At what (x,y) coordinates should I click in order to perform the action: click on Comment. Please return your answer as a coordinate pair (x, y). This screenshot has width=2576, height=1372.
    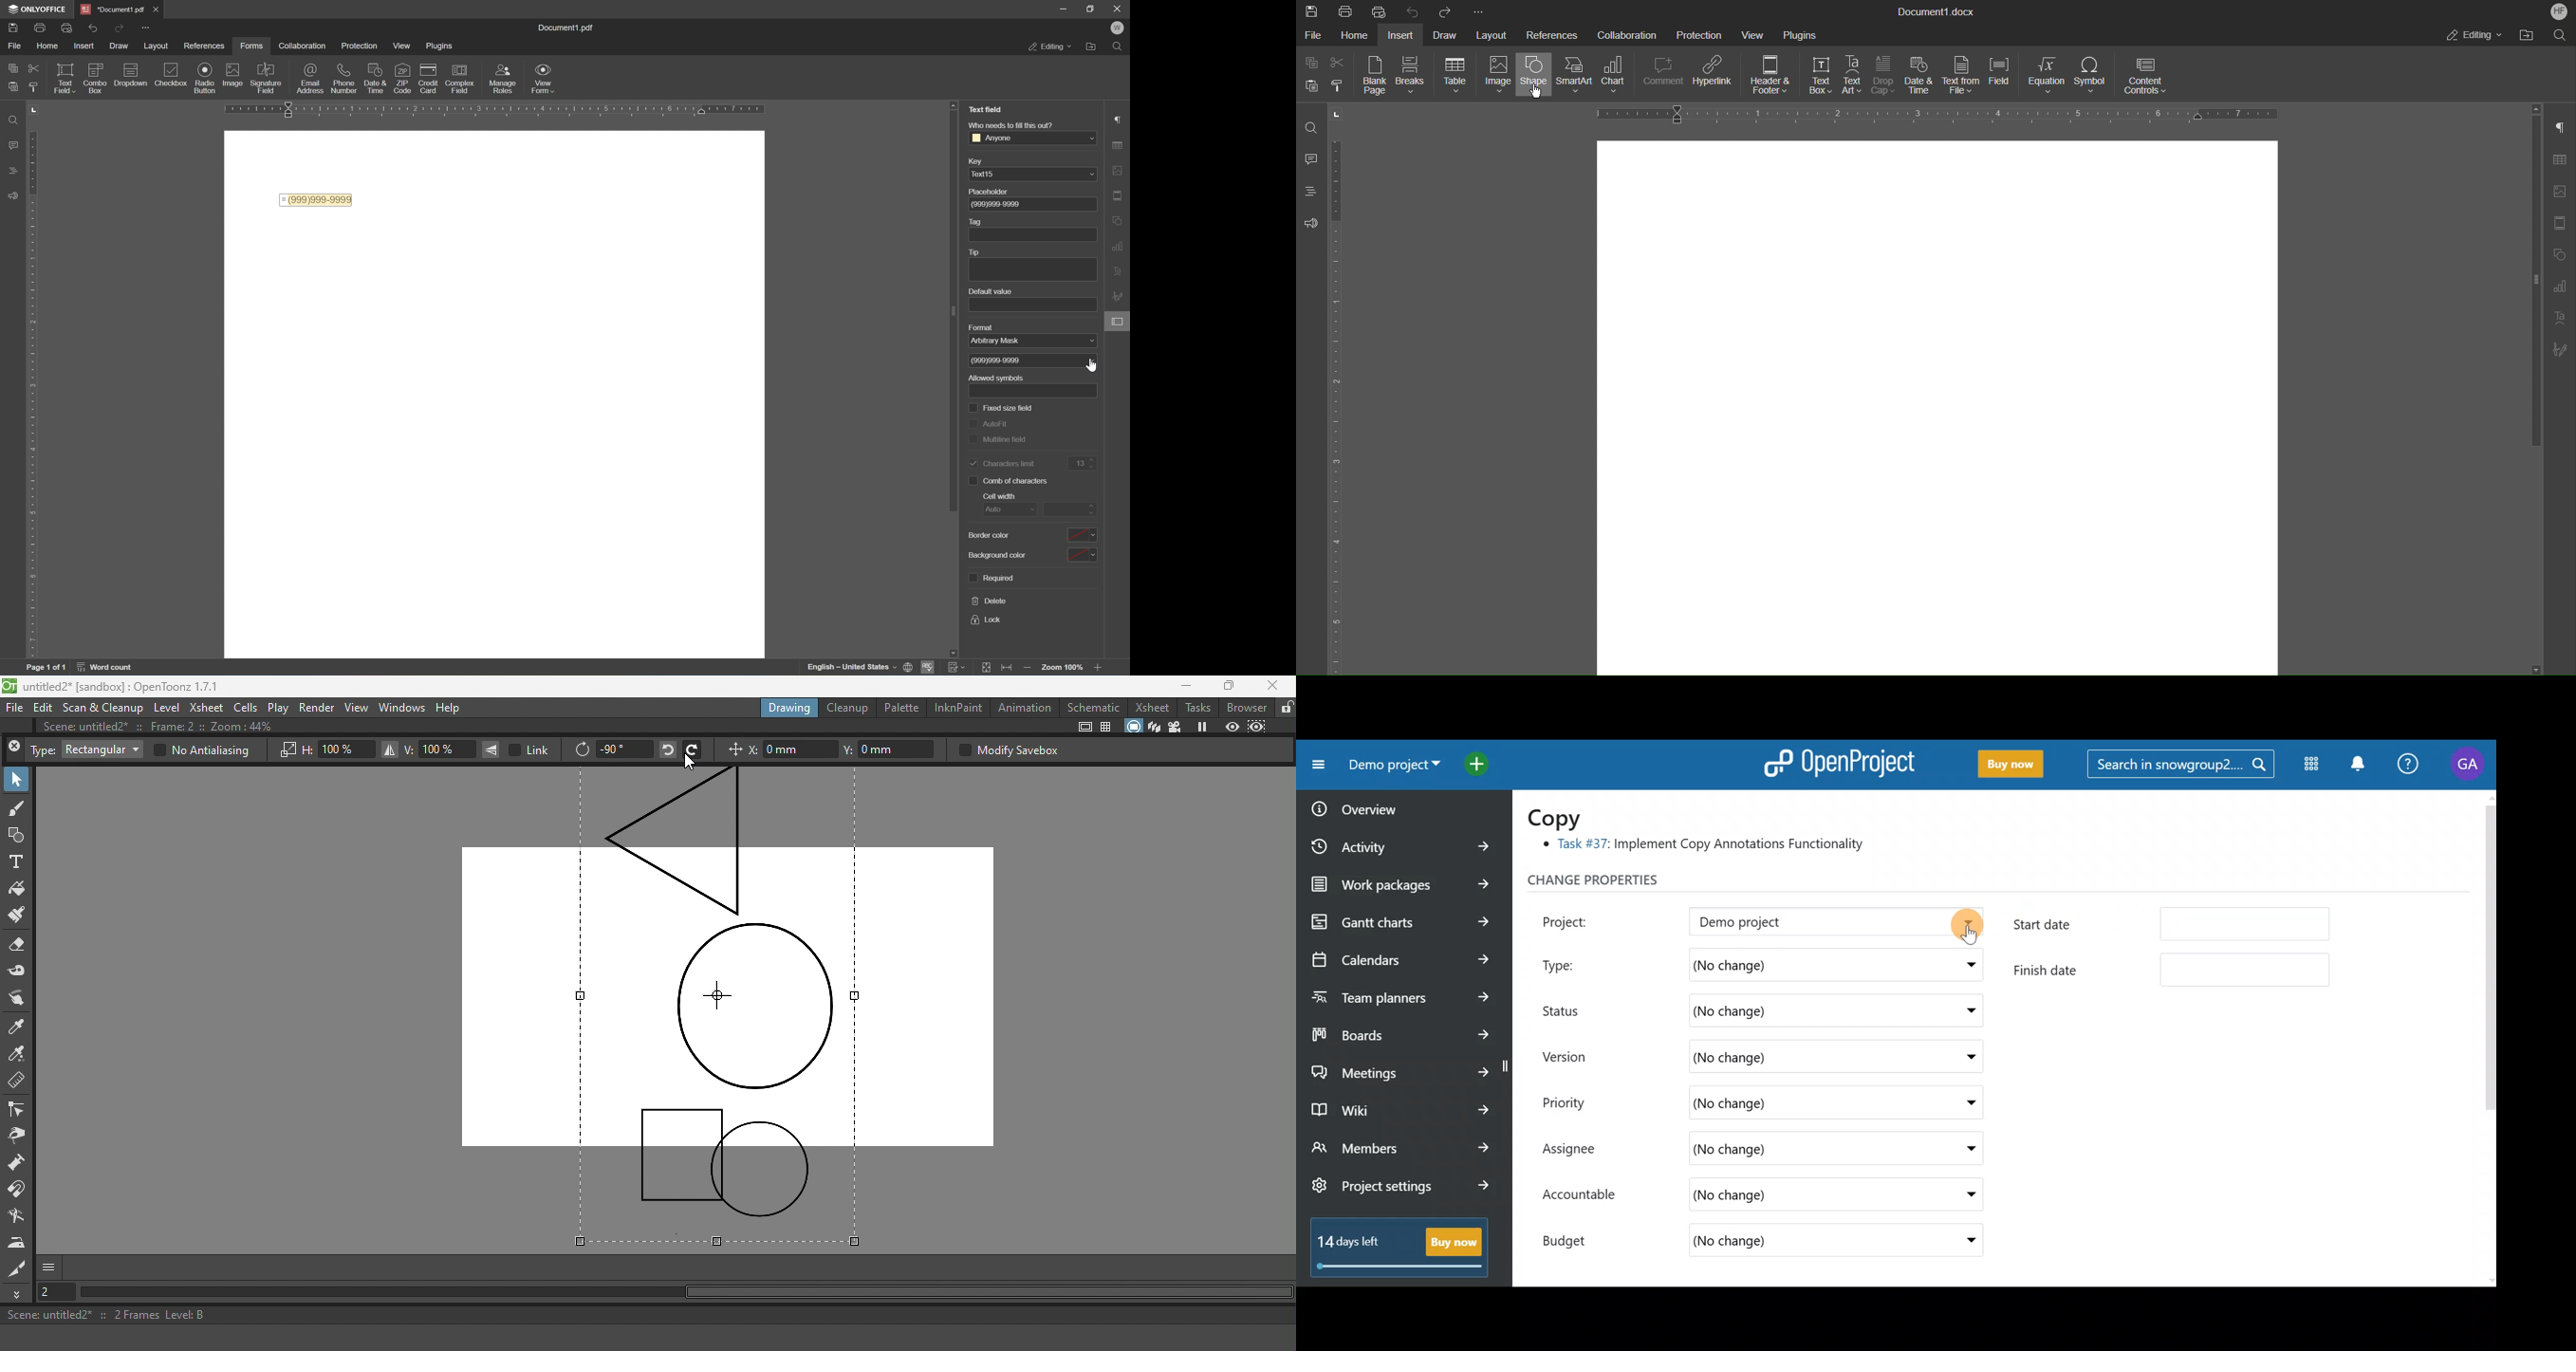
    Looking at the image, I should click on (1665, 77).